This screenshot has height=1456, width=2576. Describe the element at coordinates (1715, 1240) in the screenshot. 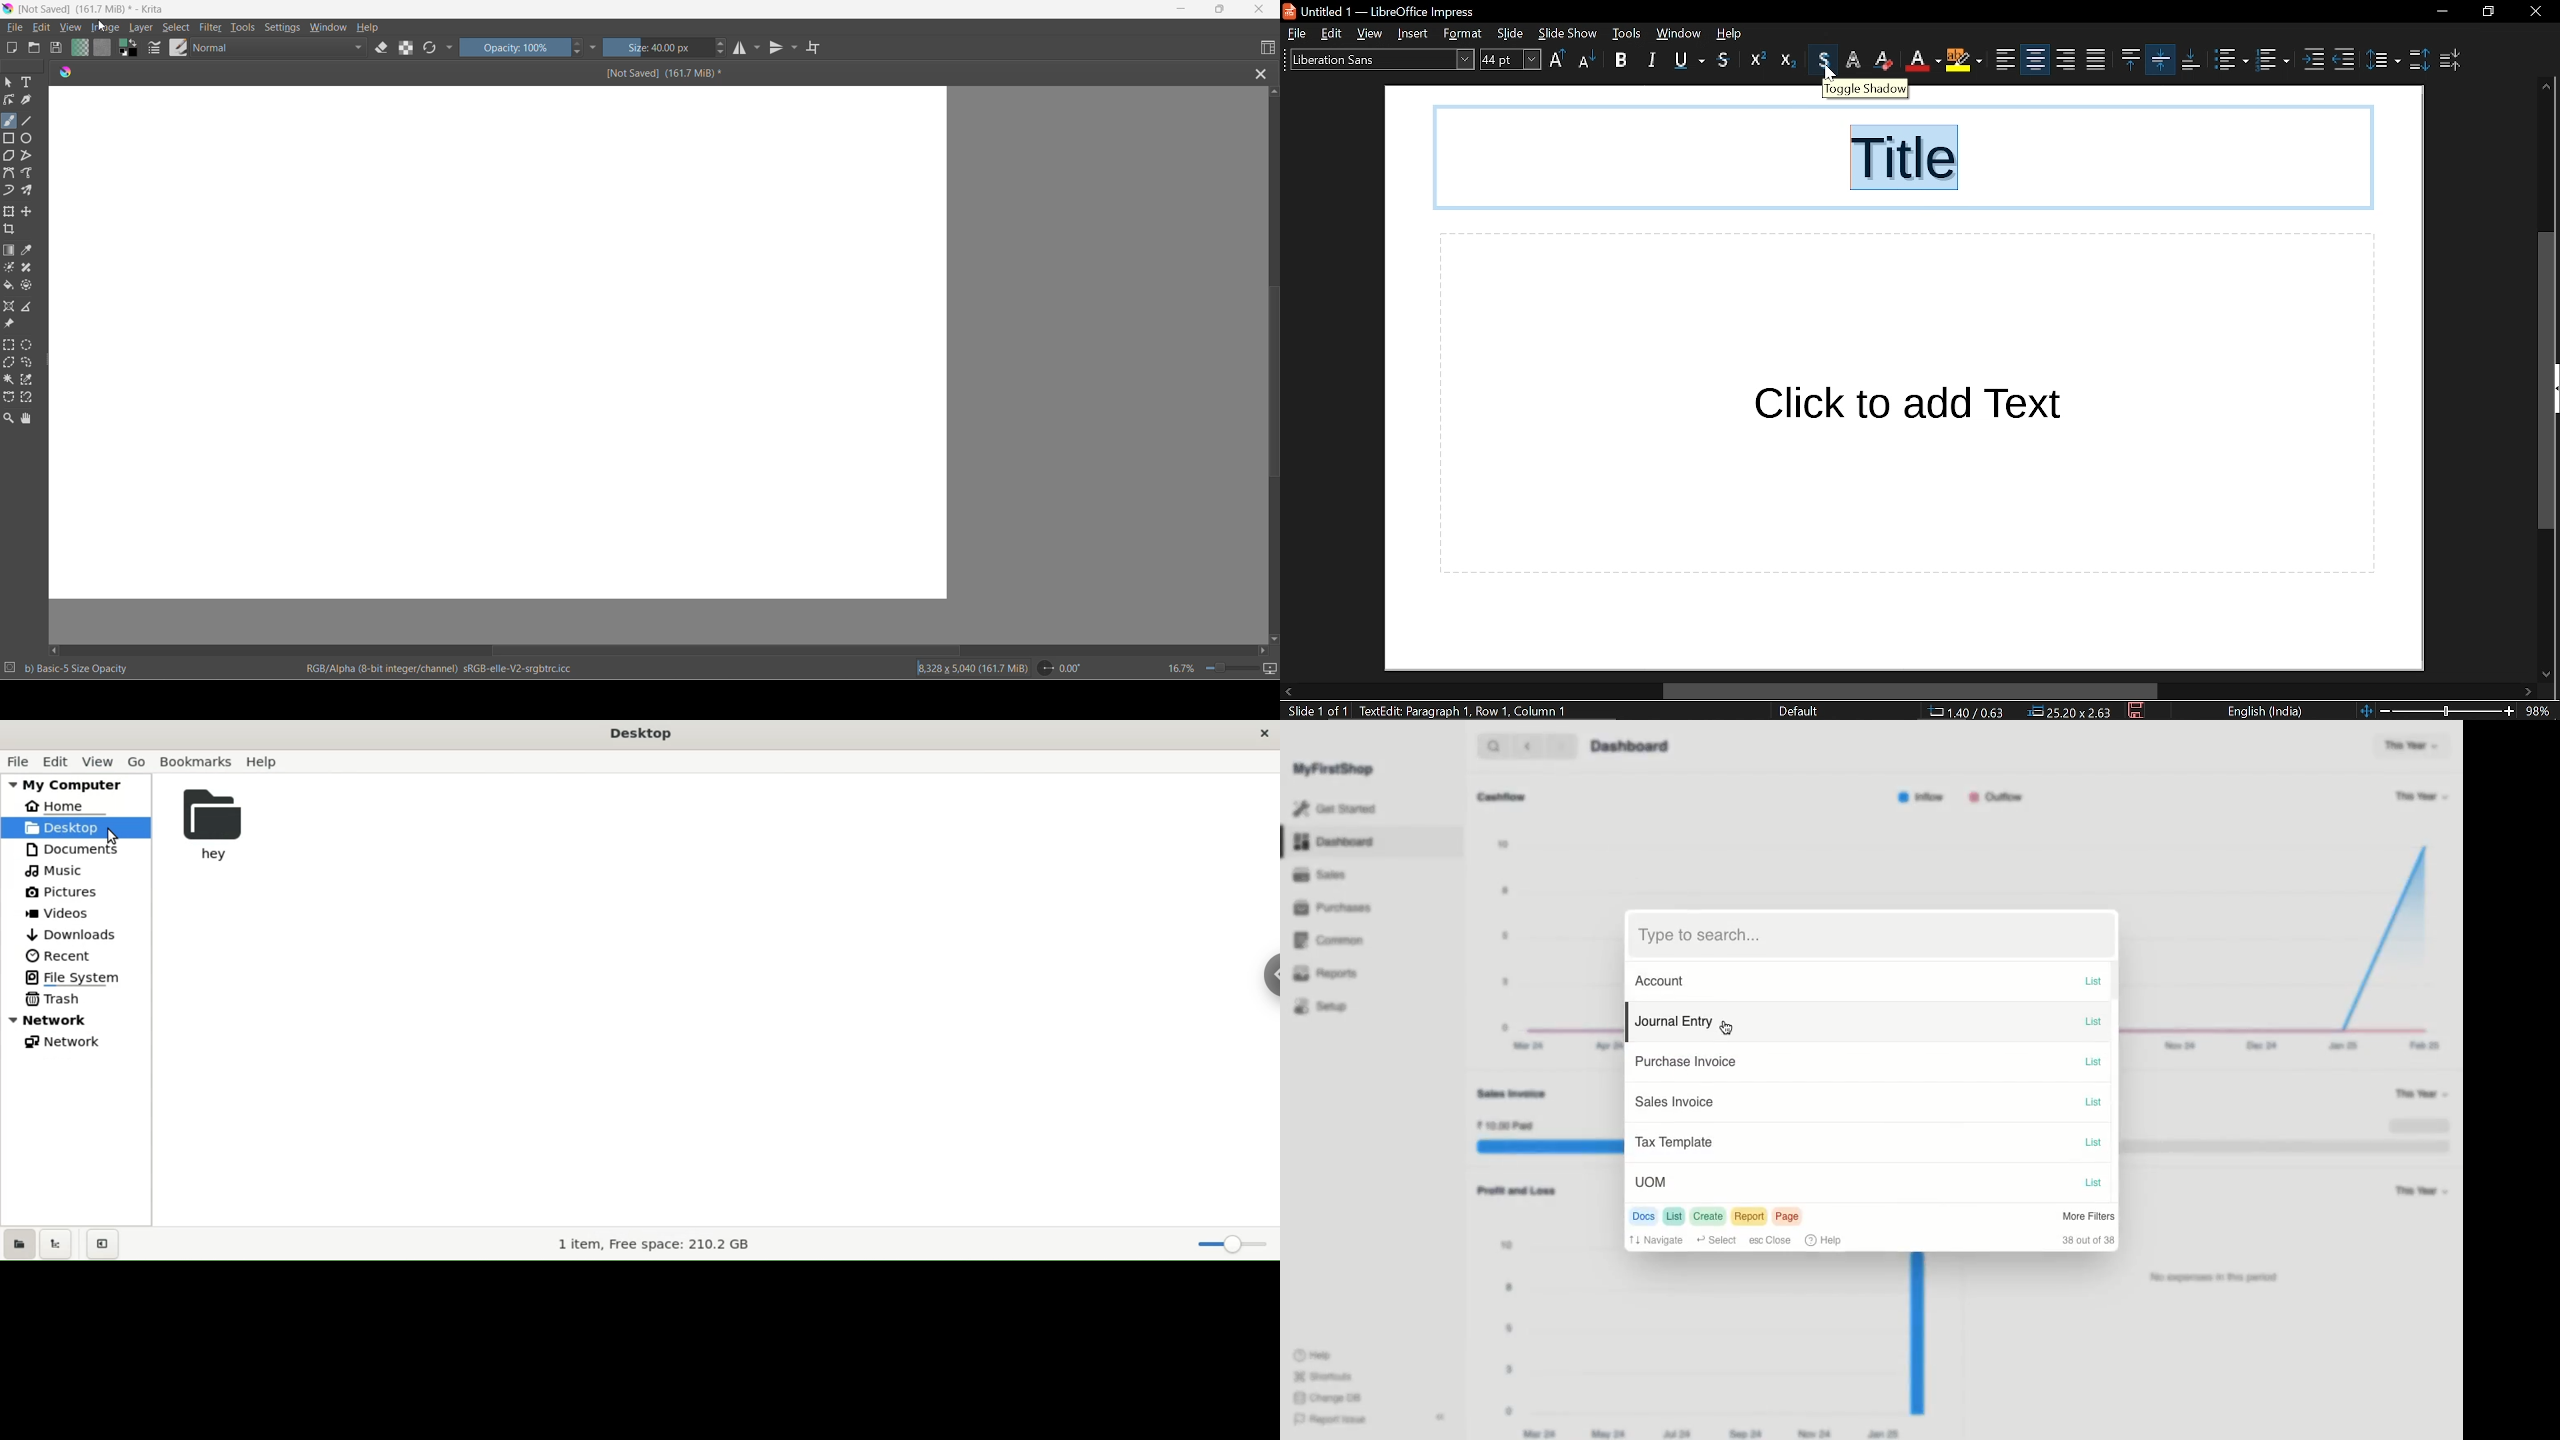

I see `Select` at that location.